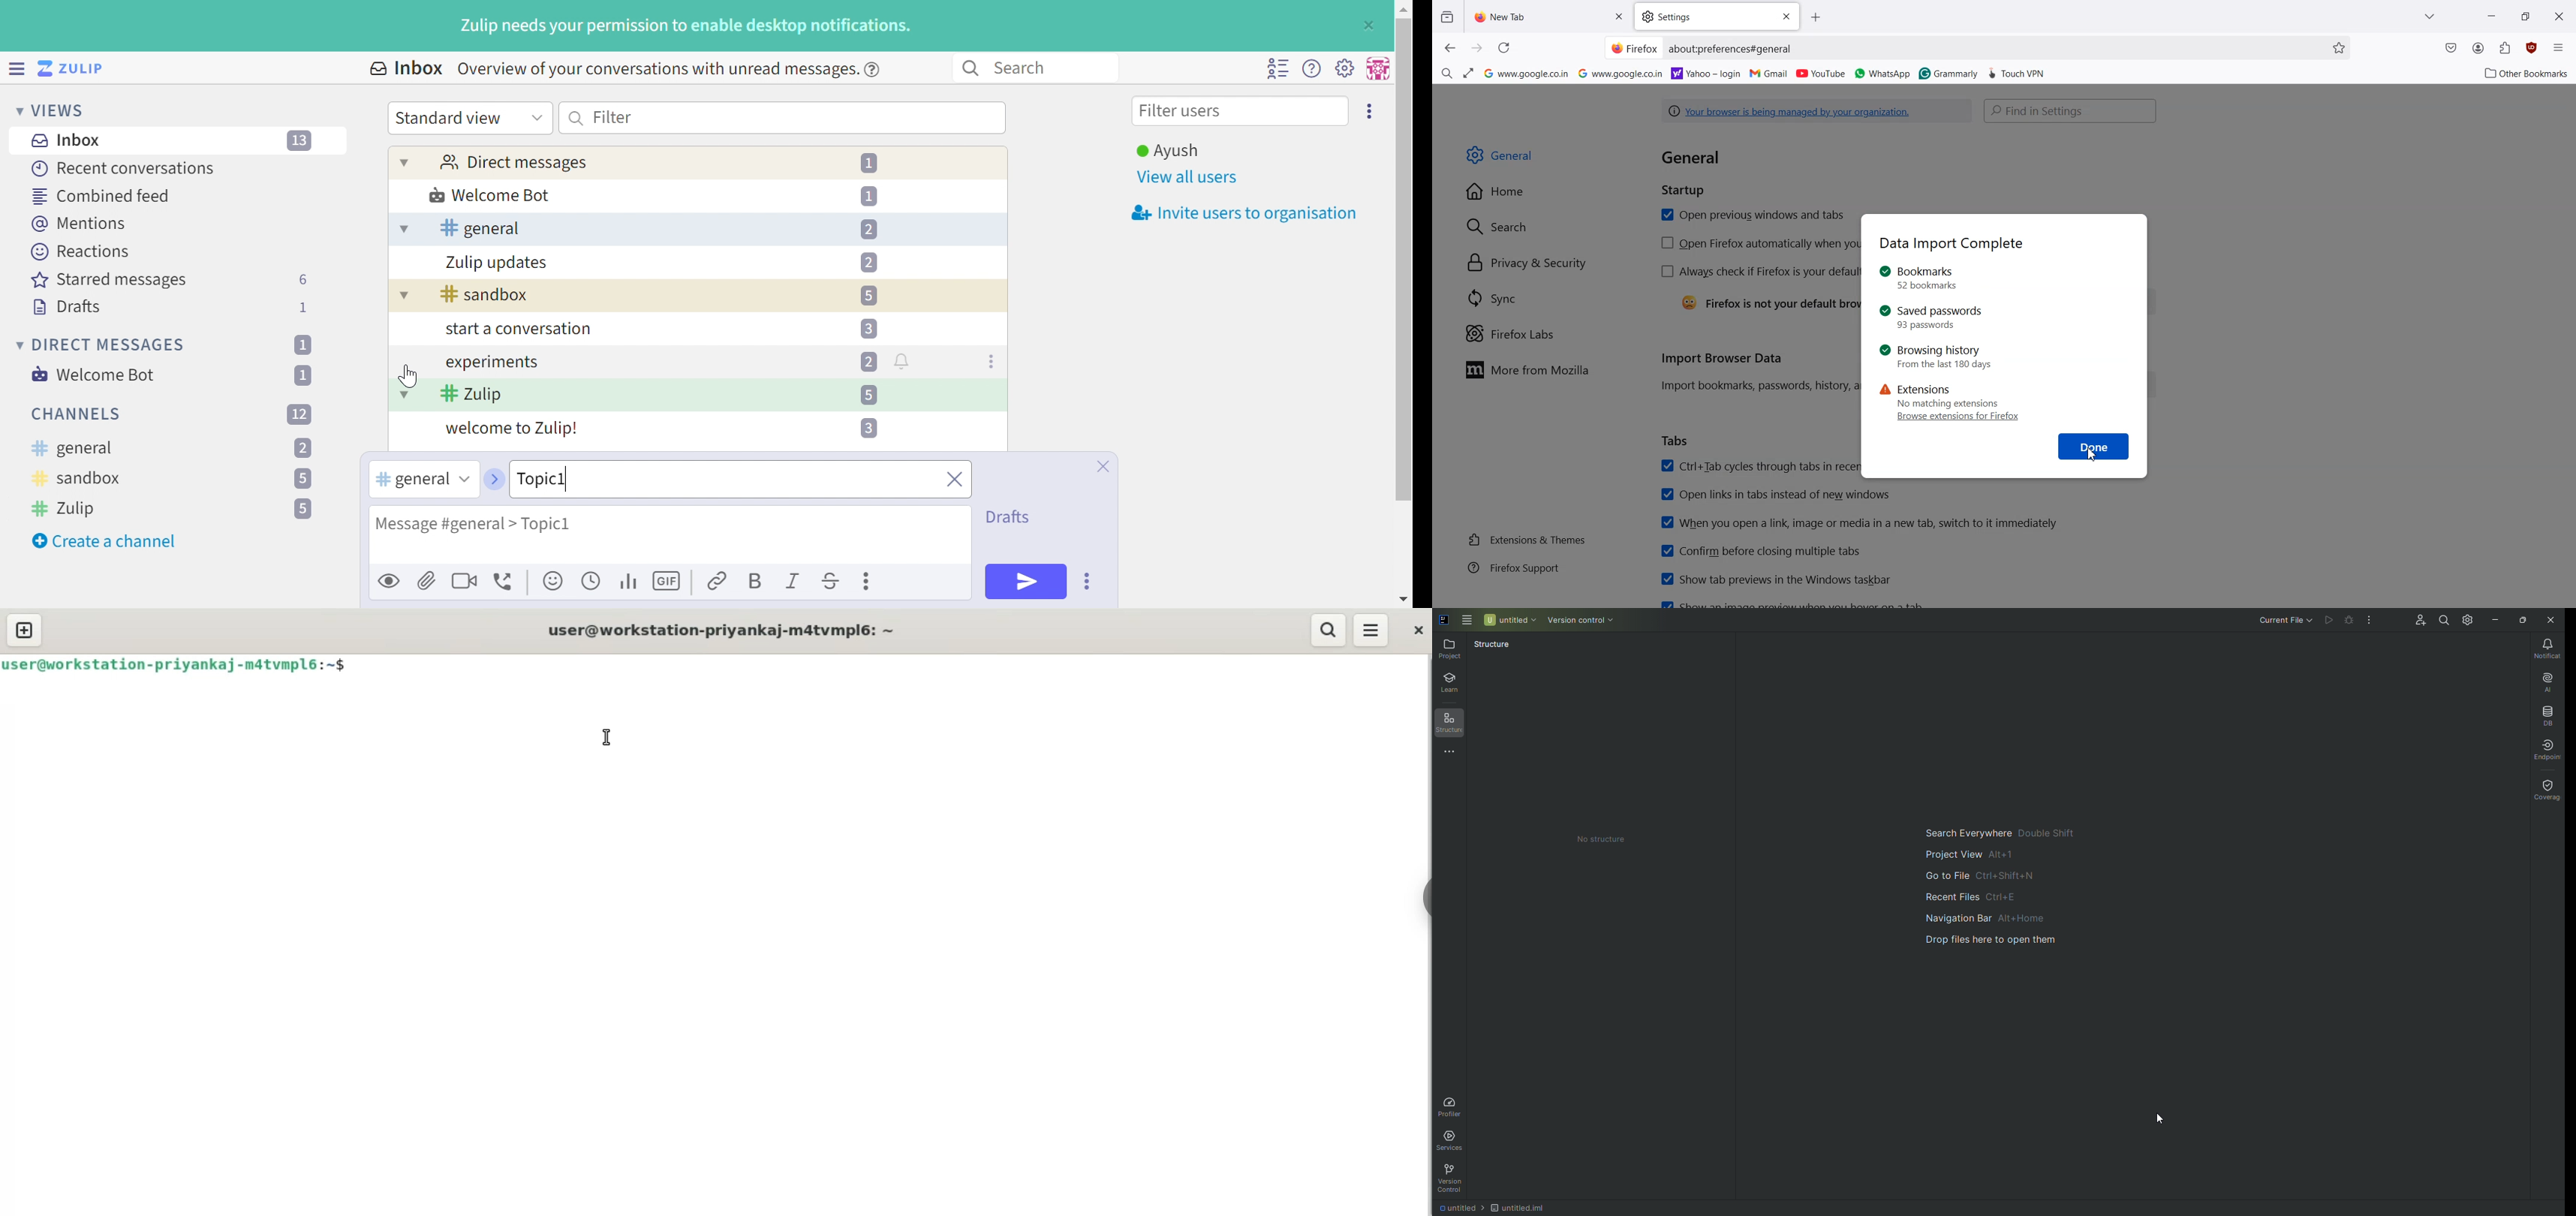  Describe the element at coordinates (1942, 395) in the screenshot. I see `Extensions` at that location.